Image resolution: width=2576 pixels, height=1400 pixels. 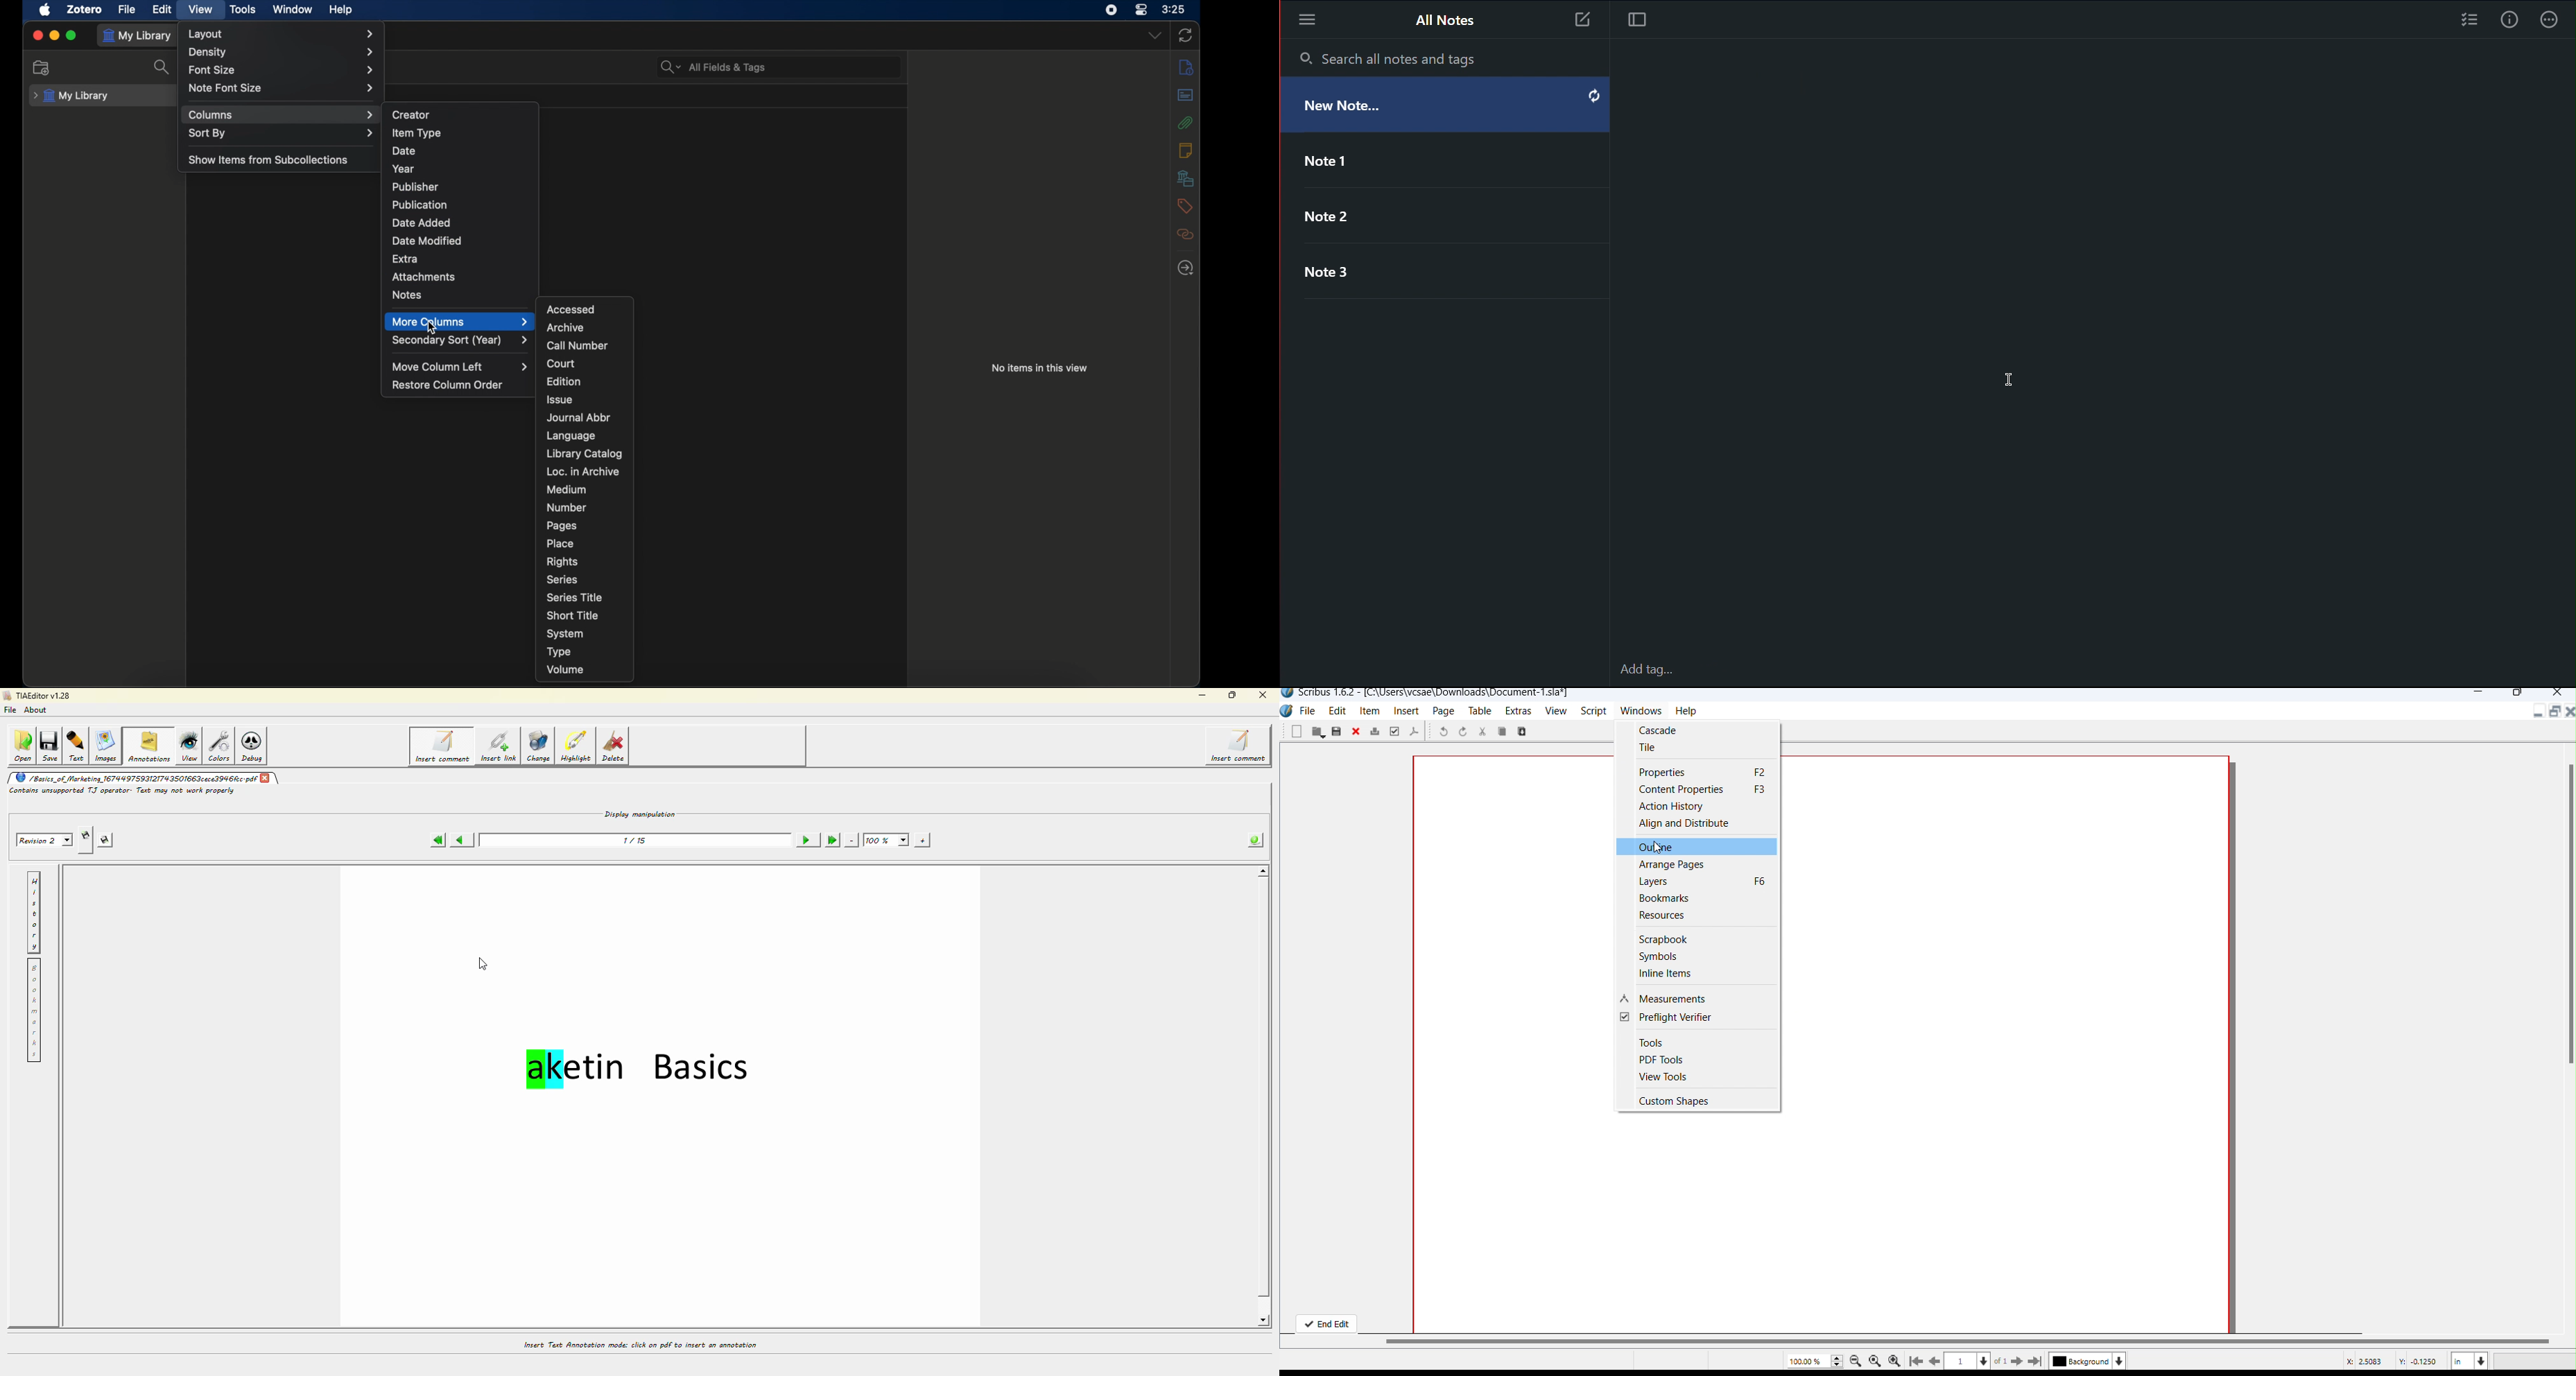 I want to click on series title, so click(x=574, y=597).